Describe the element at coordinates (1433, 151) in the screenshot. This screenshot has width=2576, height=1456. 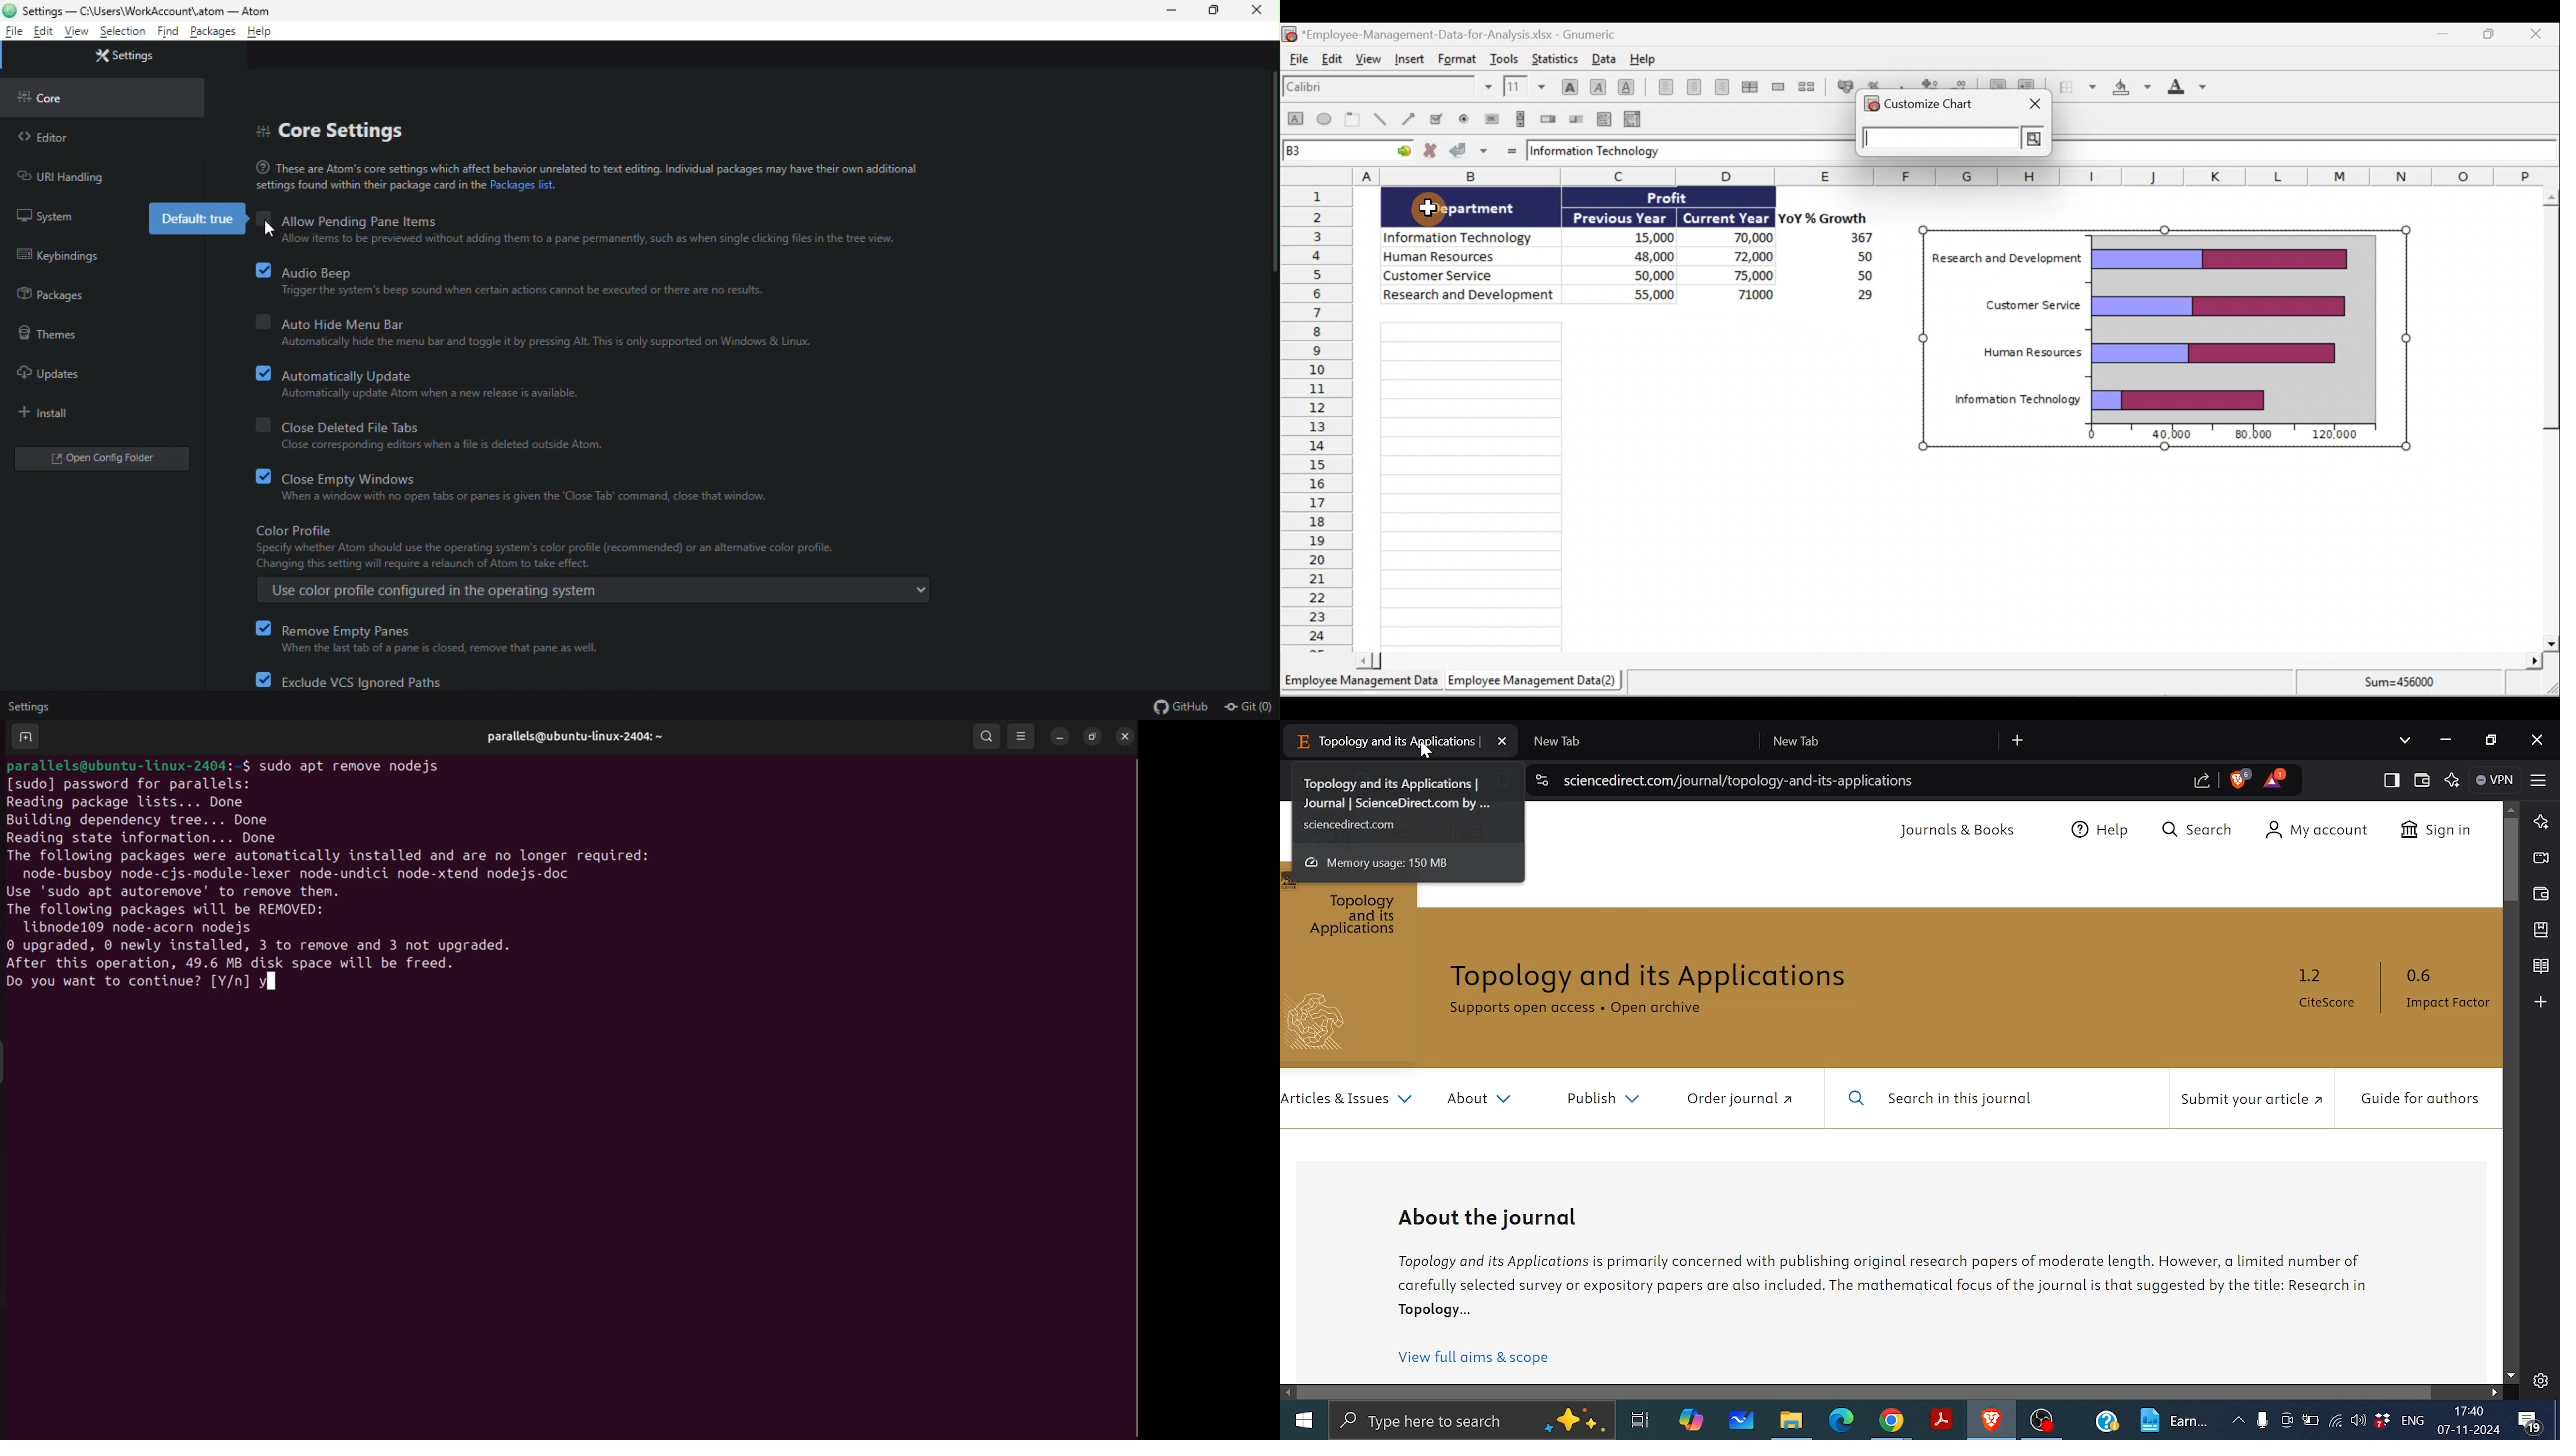
I see `Cancel change` at that location.